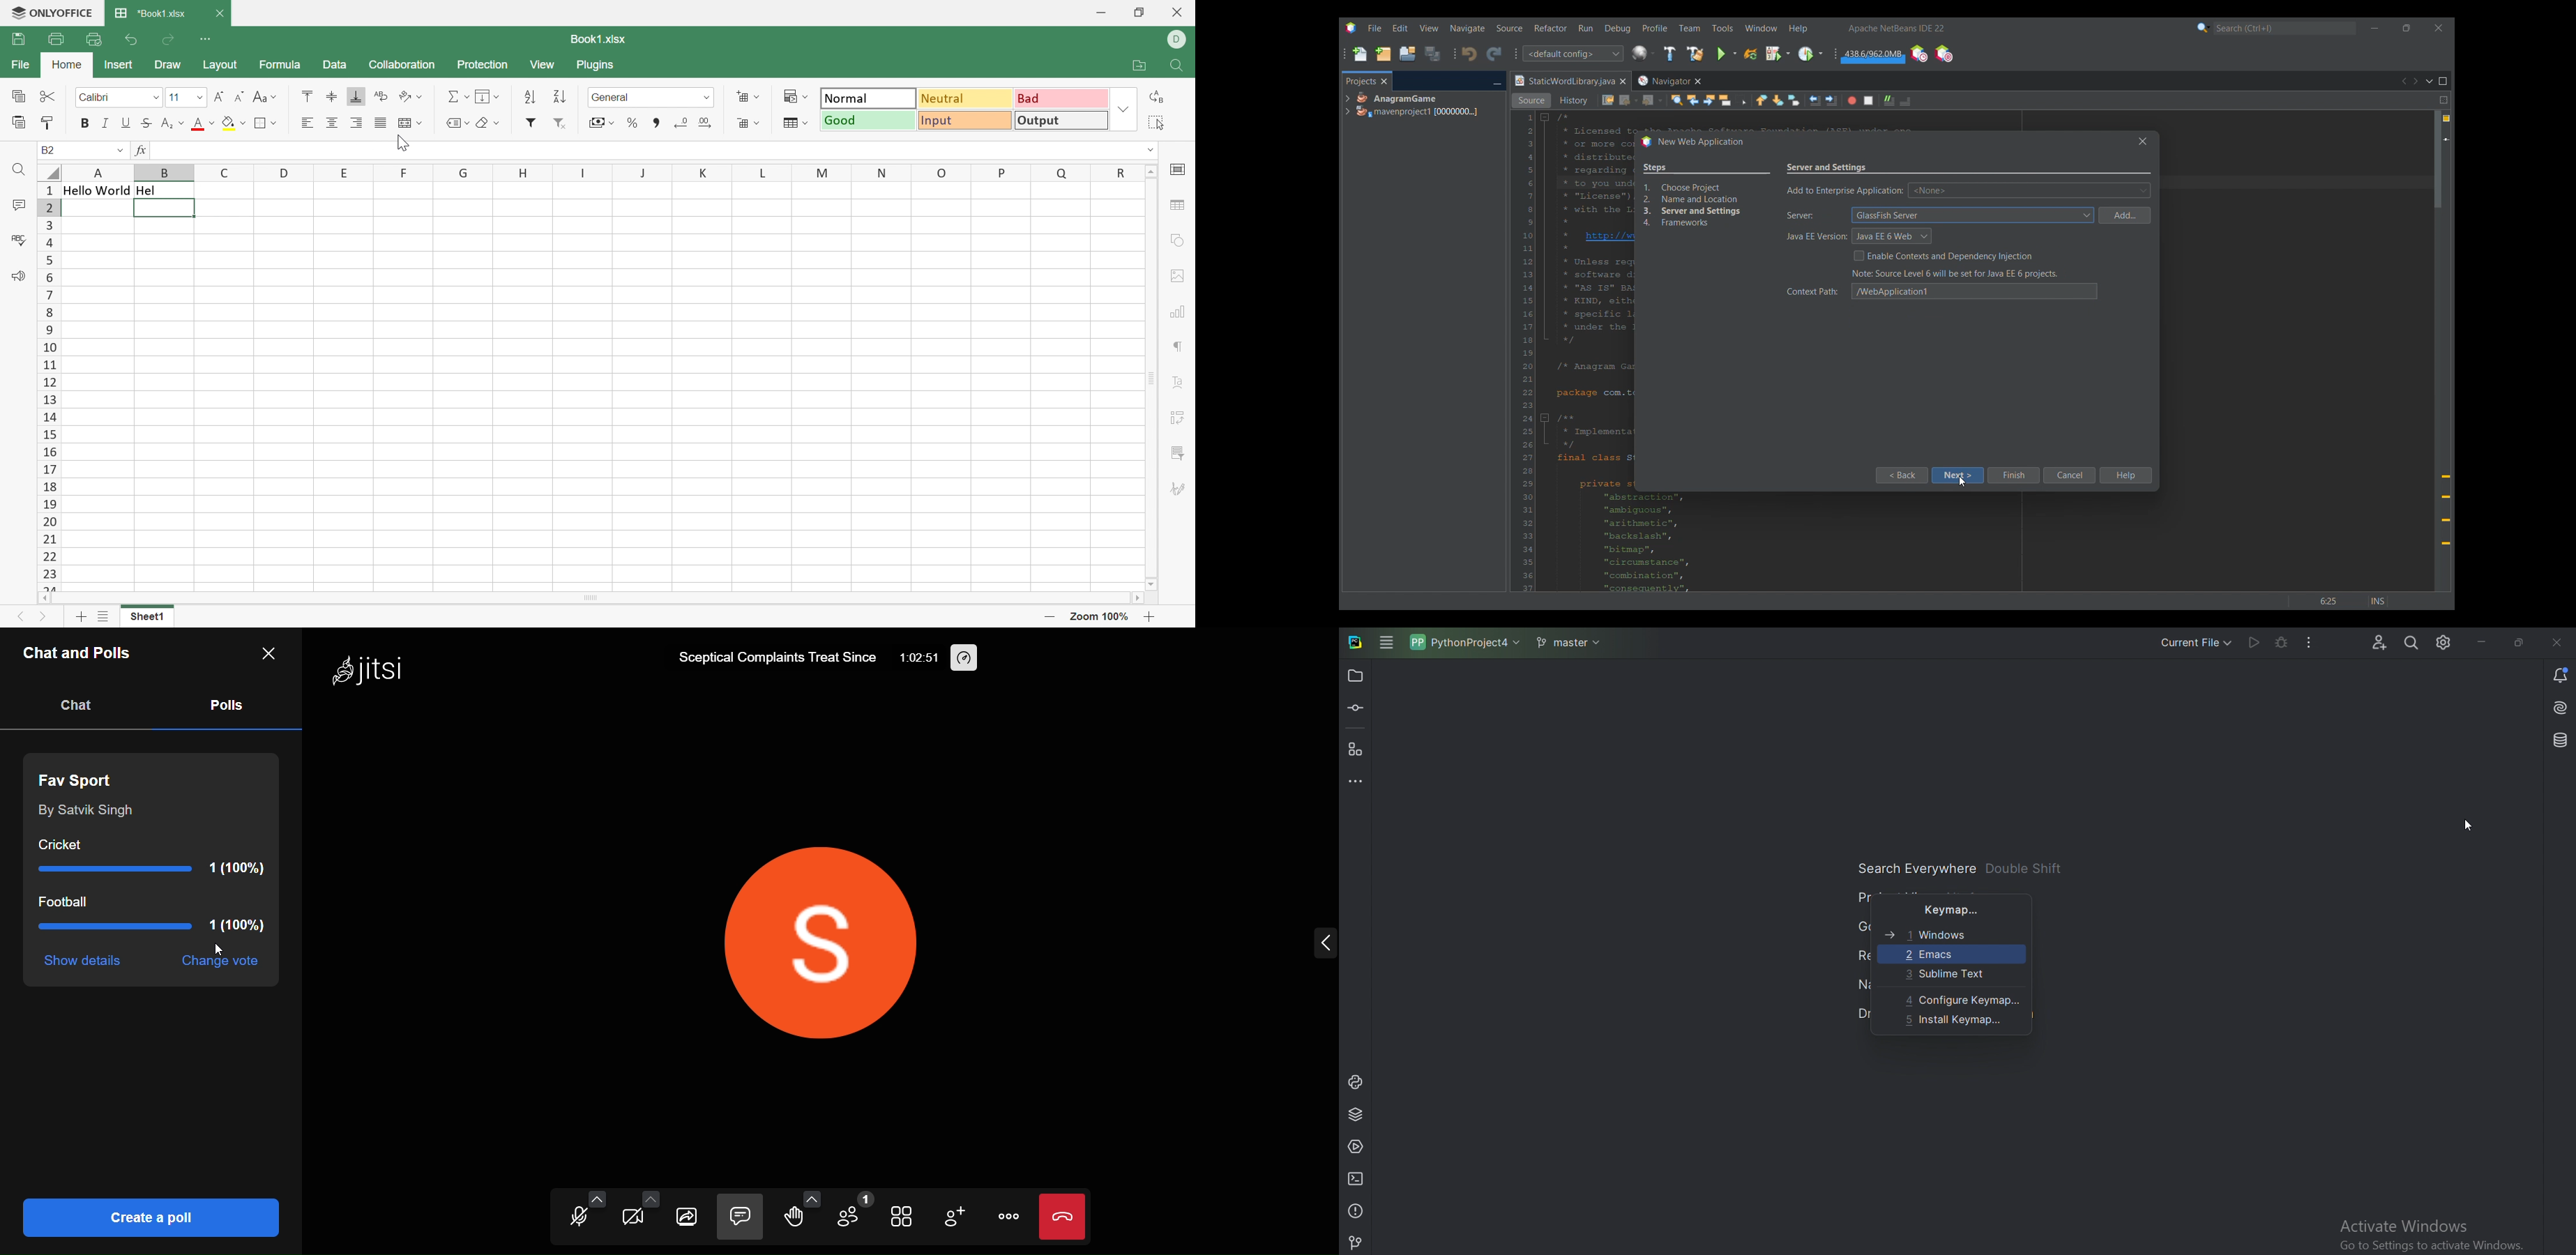 Image resolution: width=2576 pixels, height=1260 pixels. I want to click on Run, so click(2253, 641).